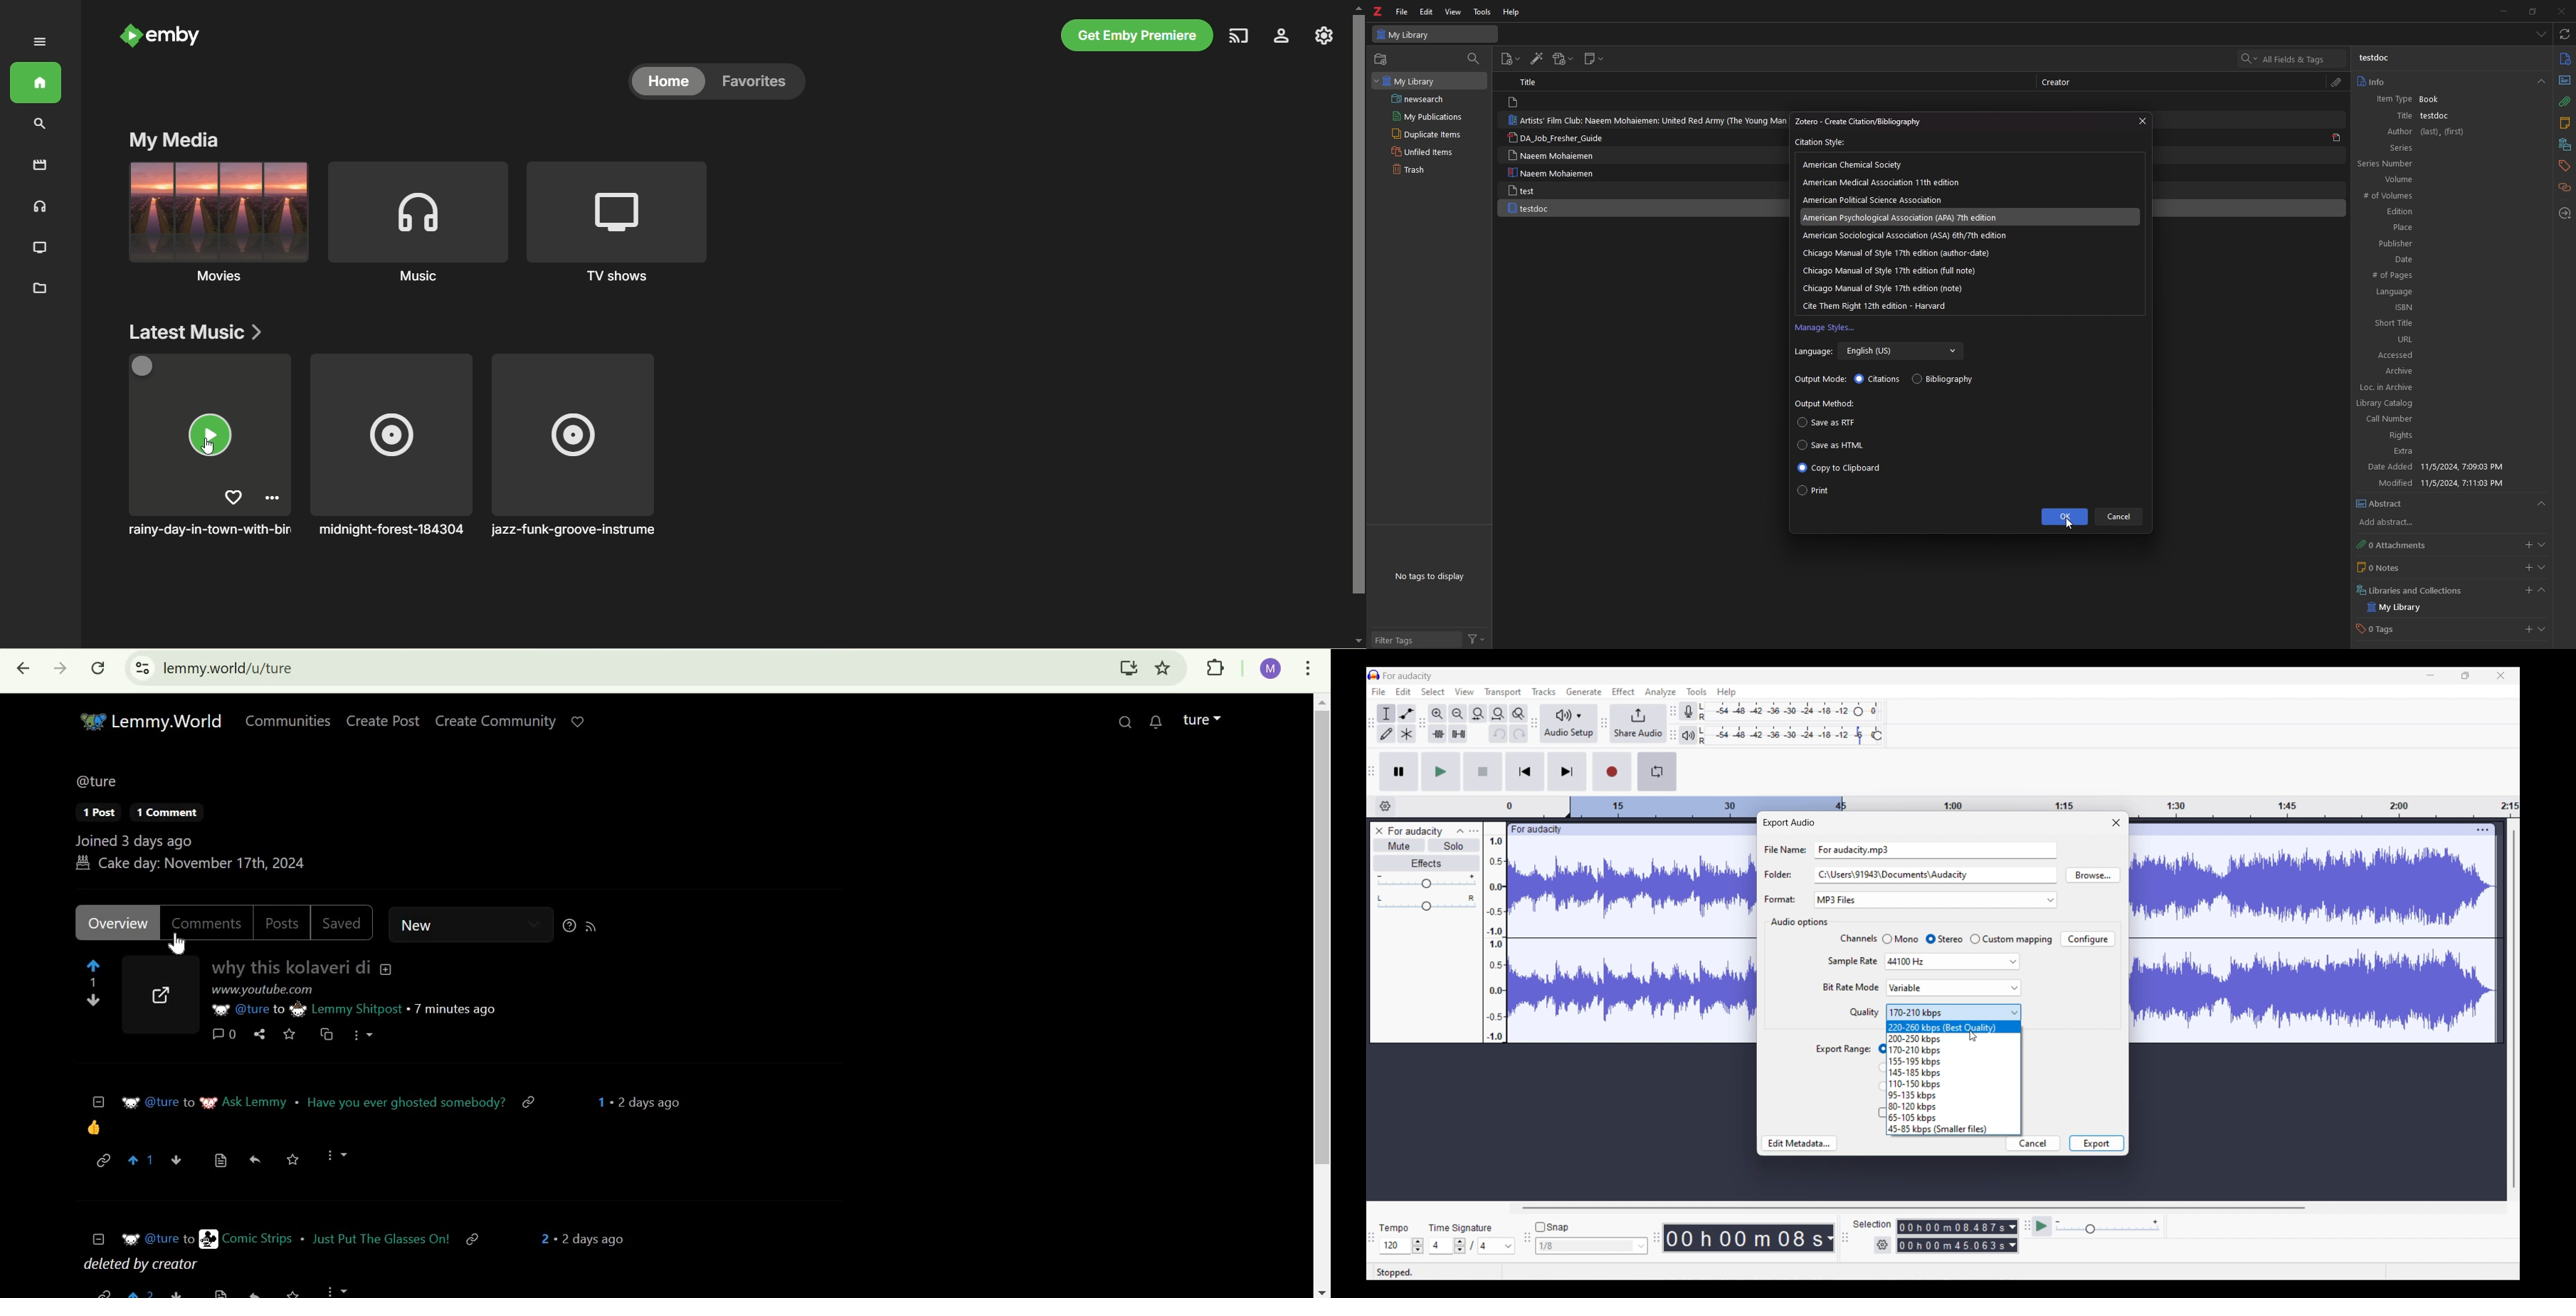 The width and height of the screenshot is (2576, 1316). Describe the element at coordinates (1395, 1272) in the screenshot. I see `Current status of track` at that location.